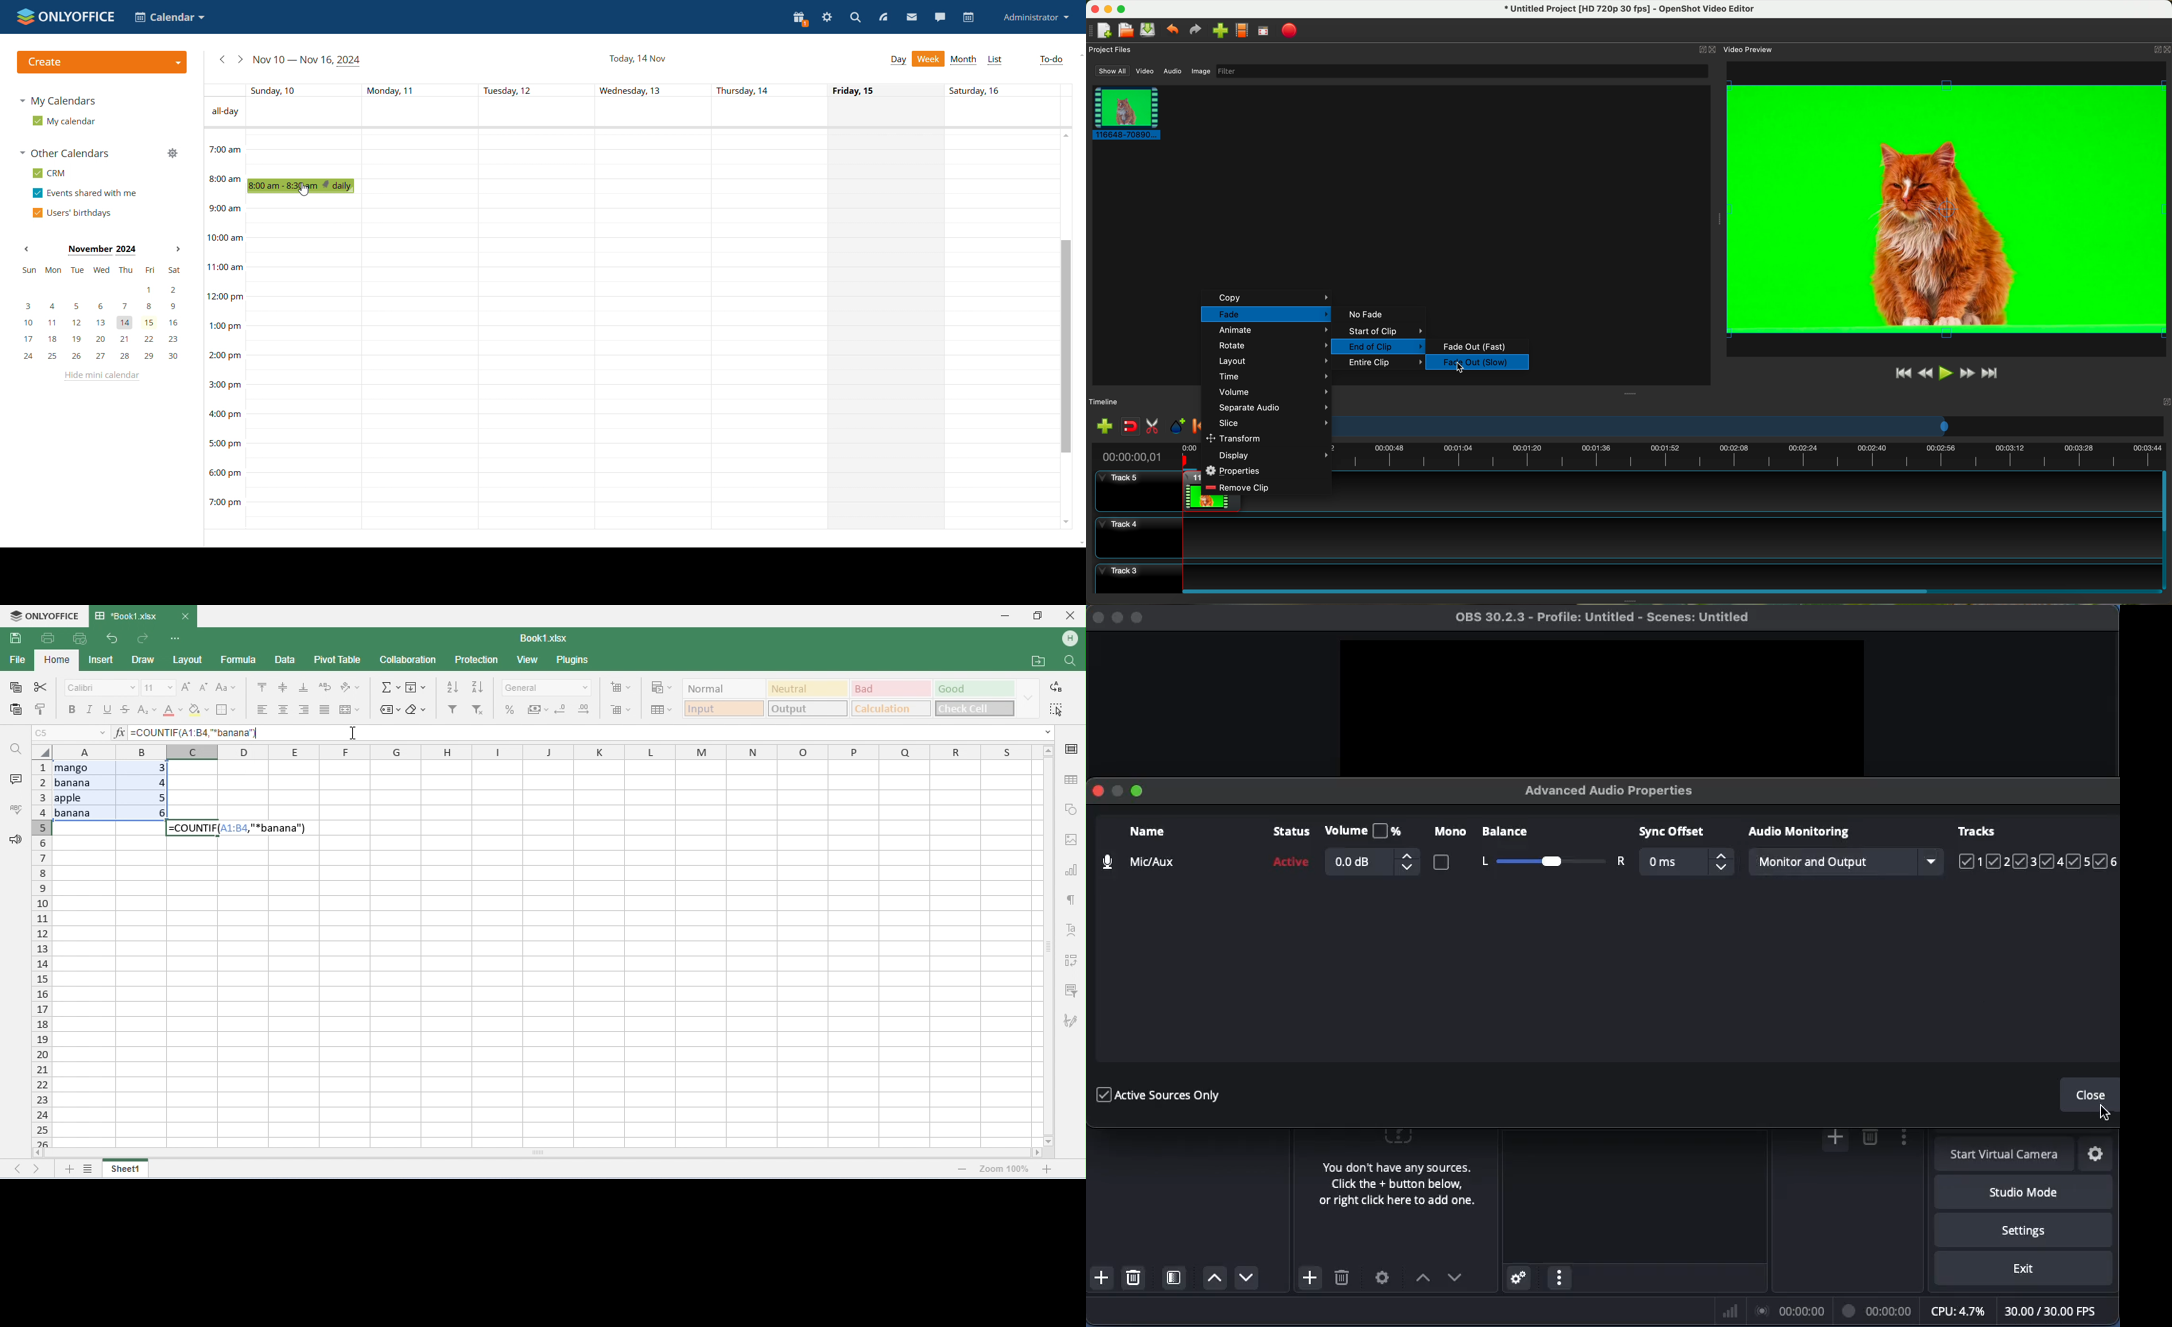 The height and width of the screenshot is (1344, 2184). What do you see at coordinates (1026, 698) in the screenshot?
I see `drop down` at bounding box center [1026, 698].